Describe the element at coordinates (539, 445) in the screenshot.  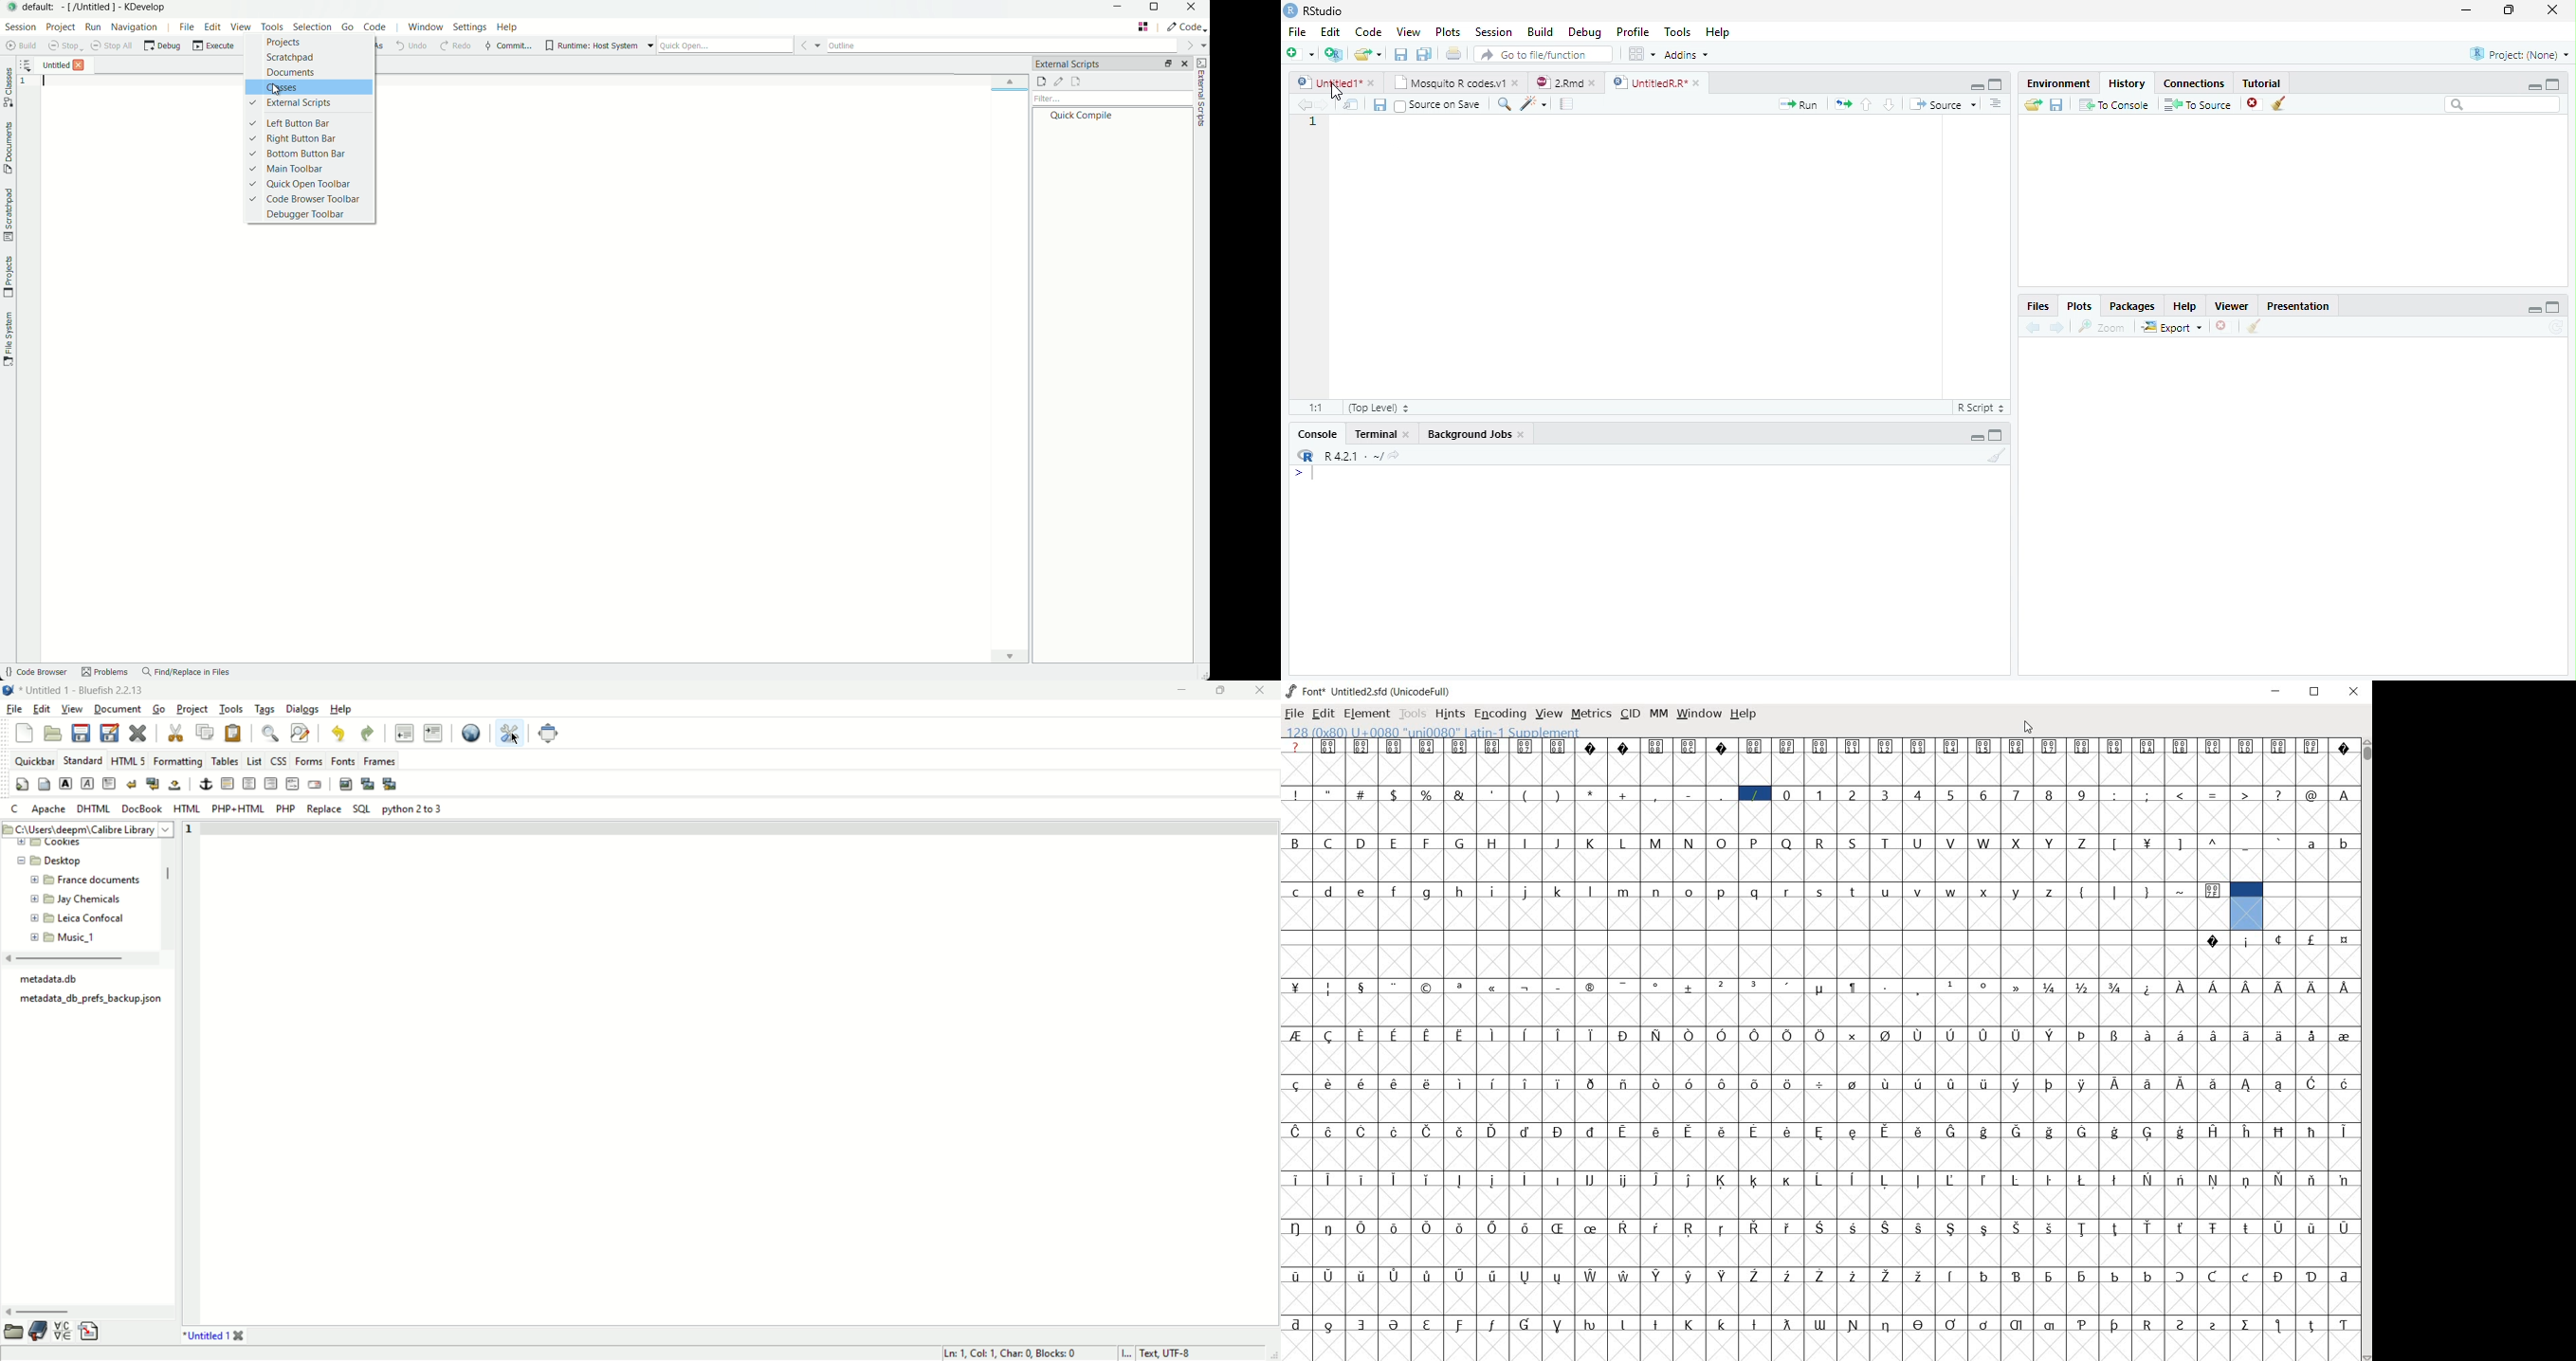
I see `workspace` at that location.